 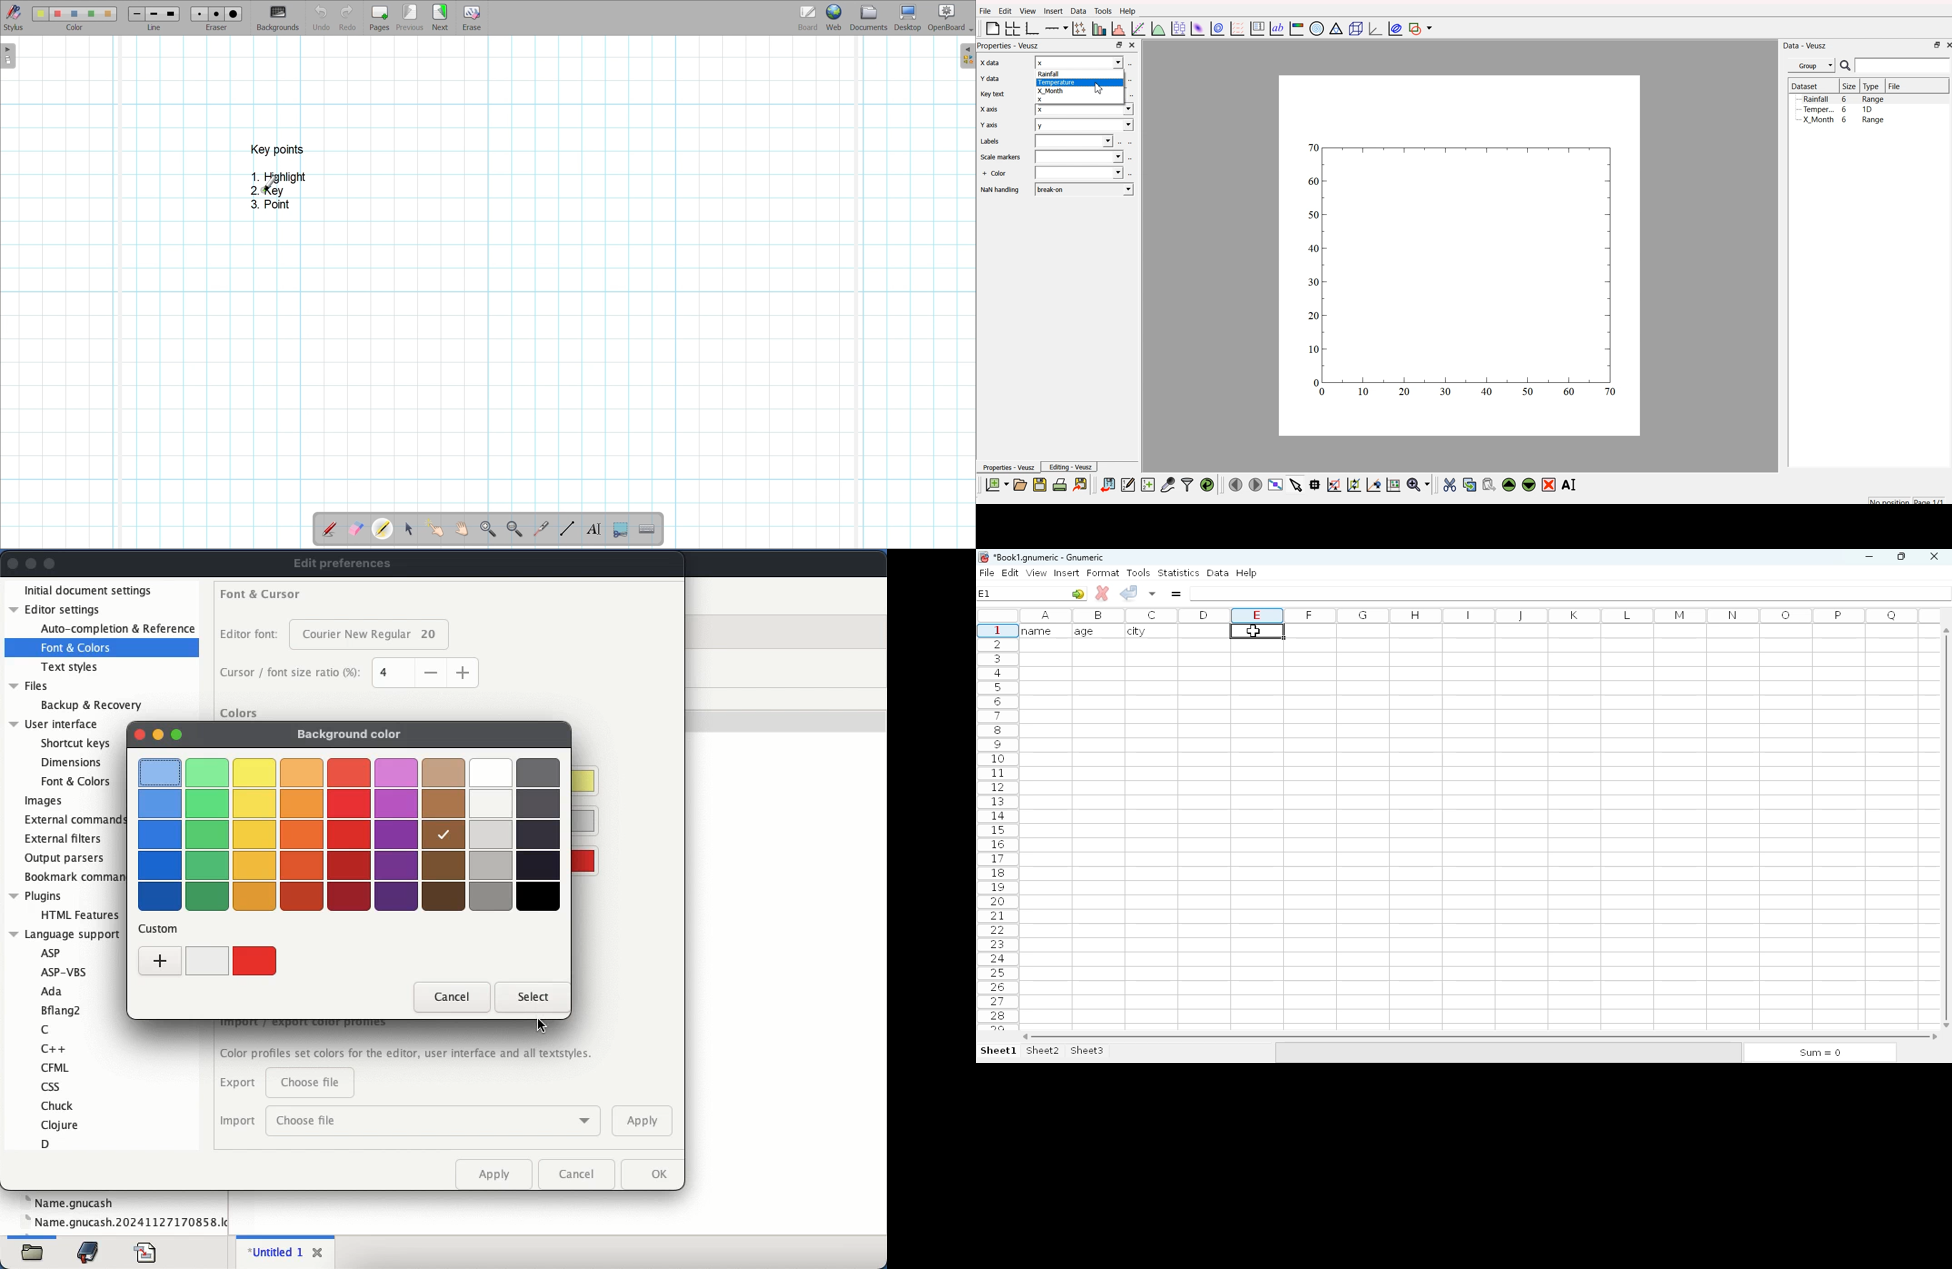 I want to click on plot function, so click(x=1158, y=29).